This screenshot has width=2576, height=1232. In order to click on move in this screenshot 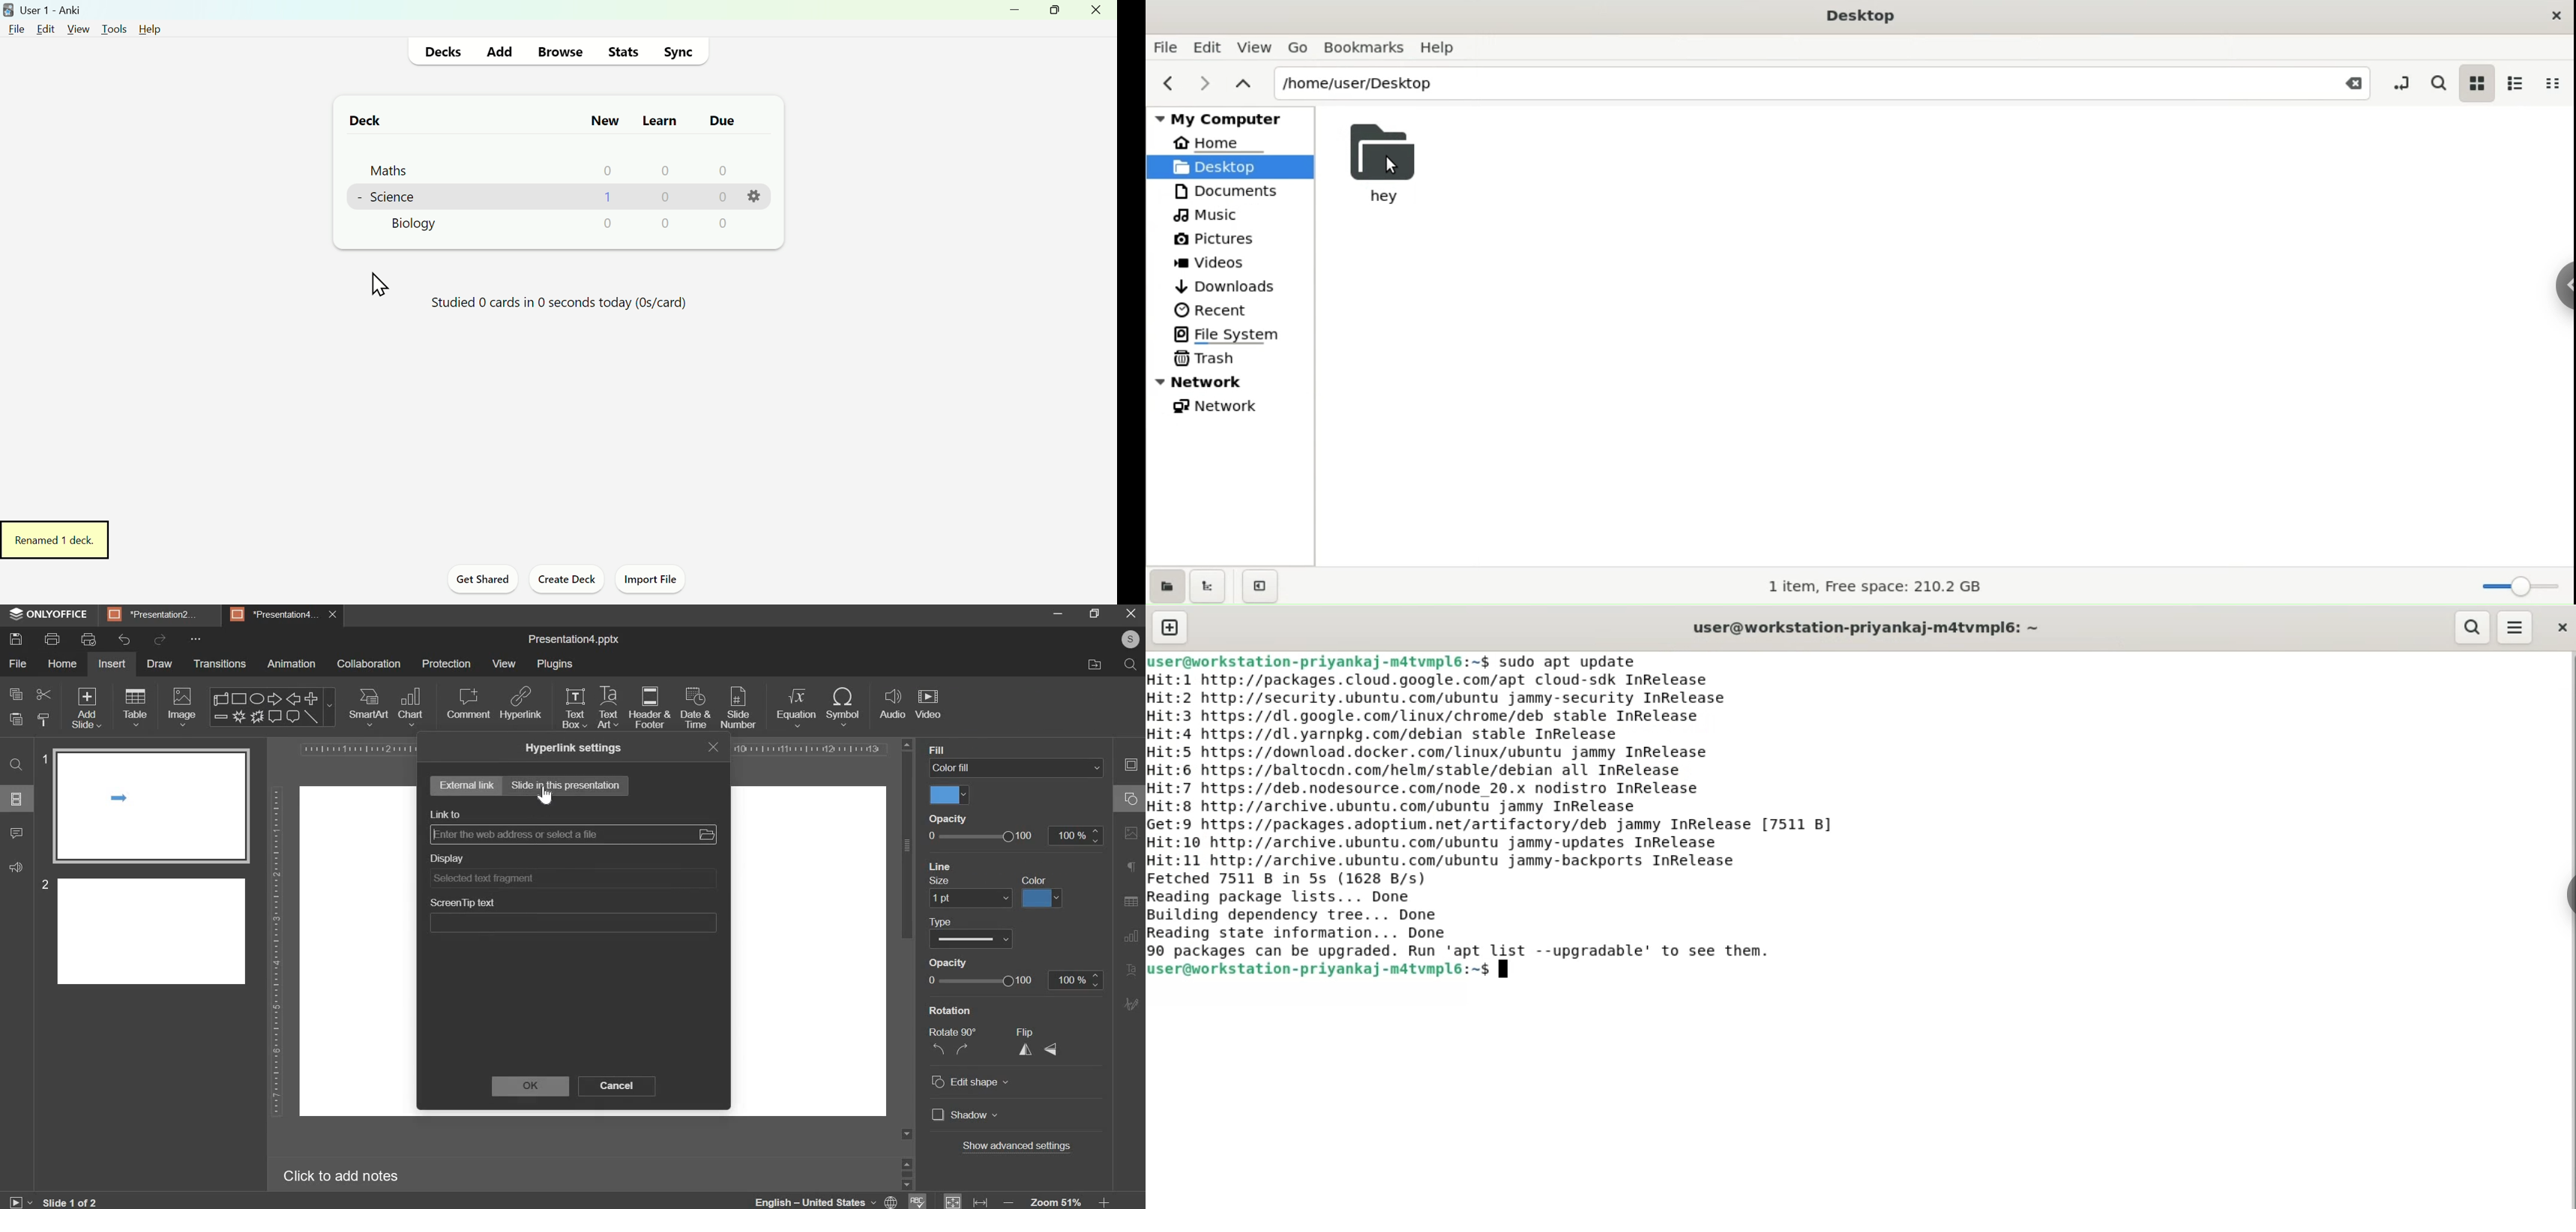, I will do `click(1092, 666)`.